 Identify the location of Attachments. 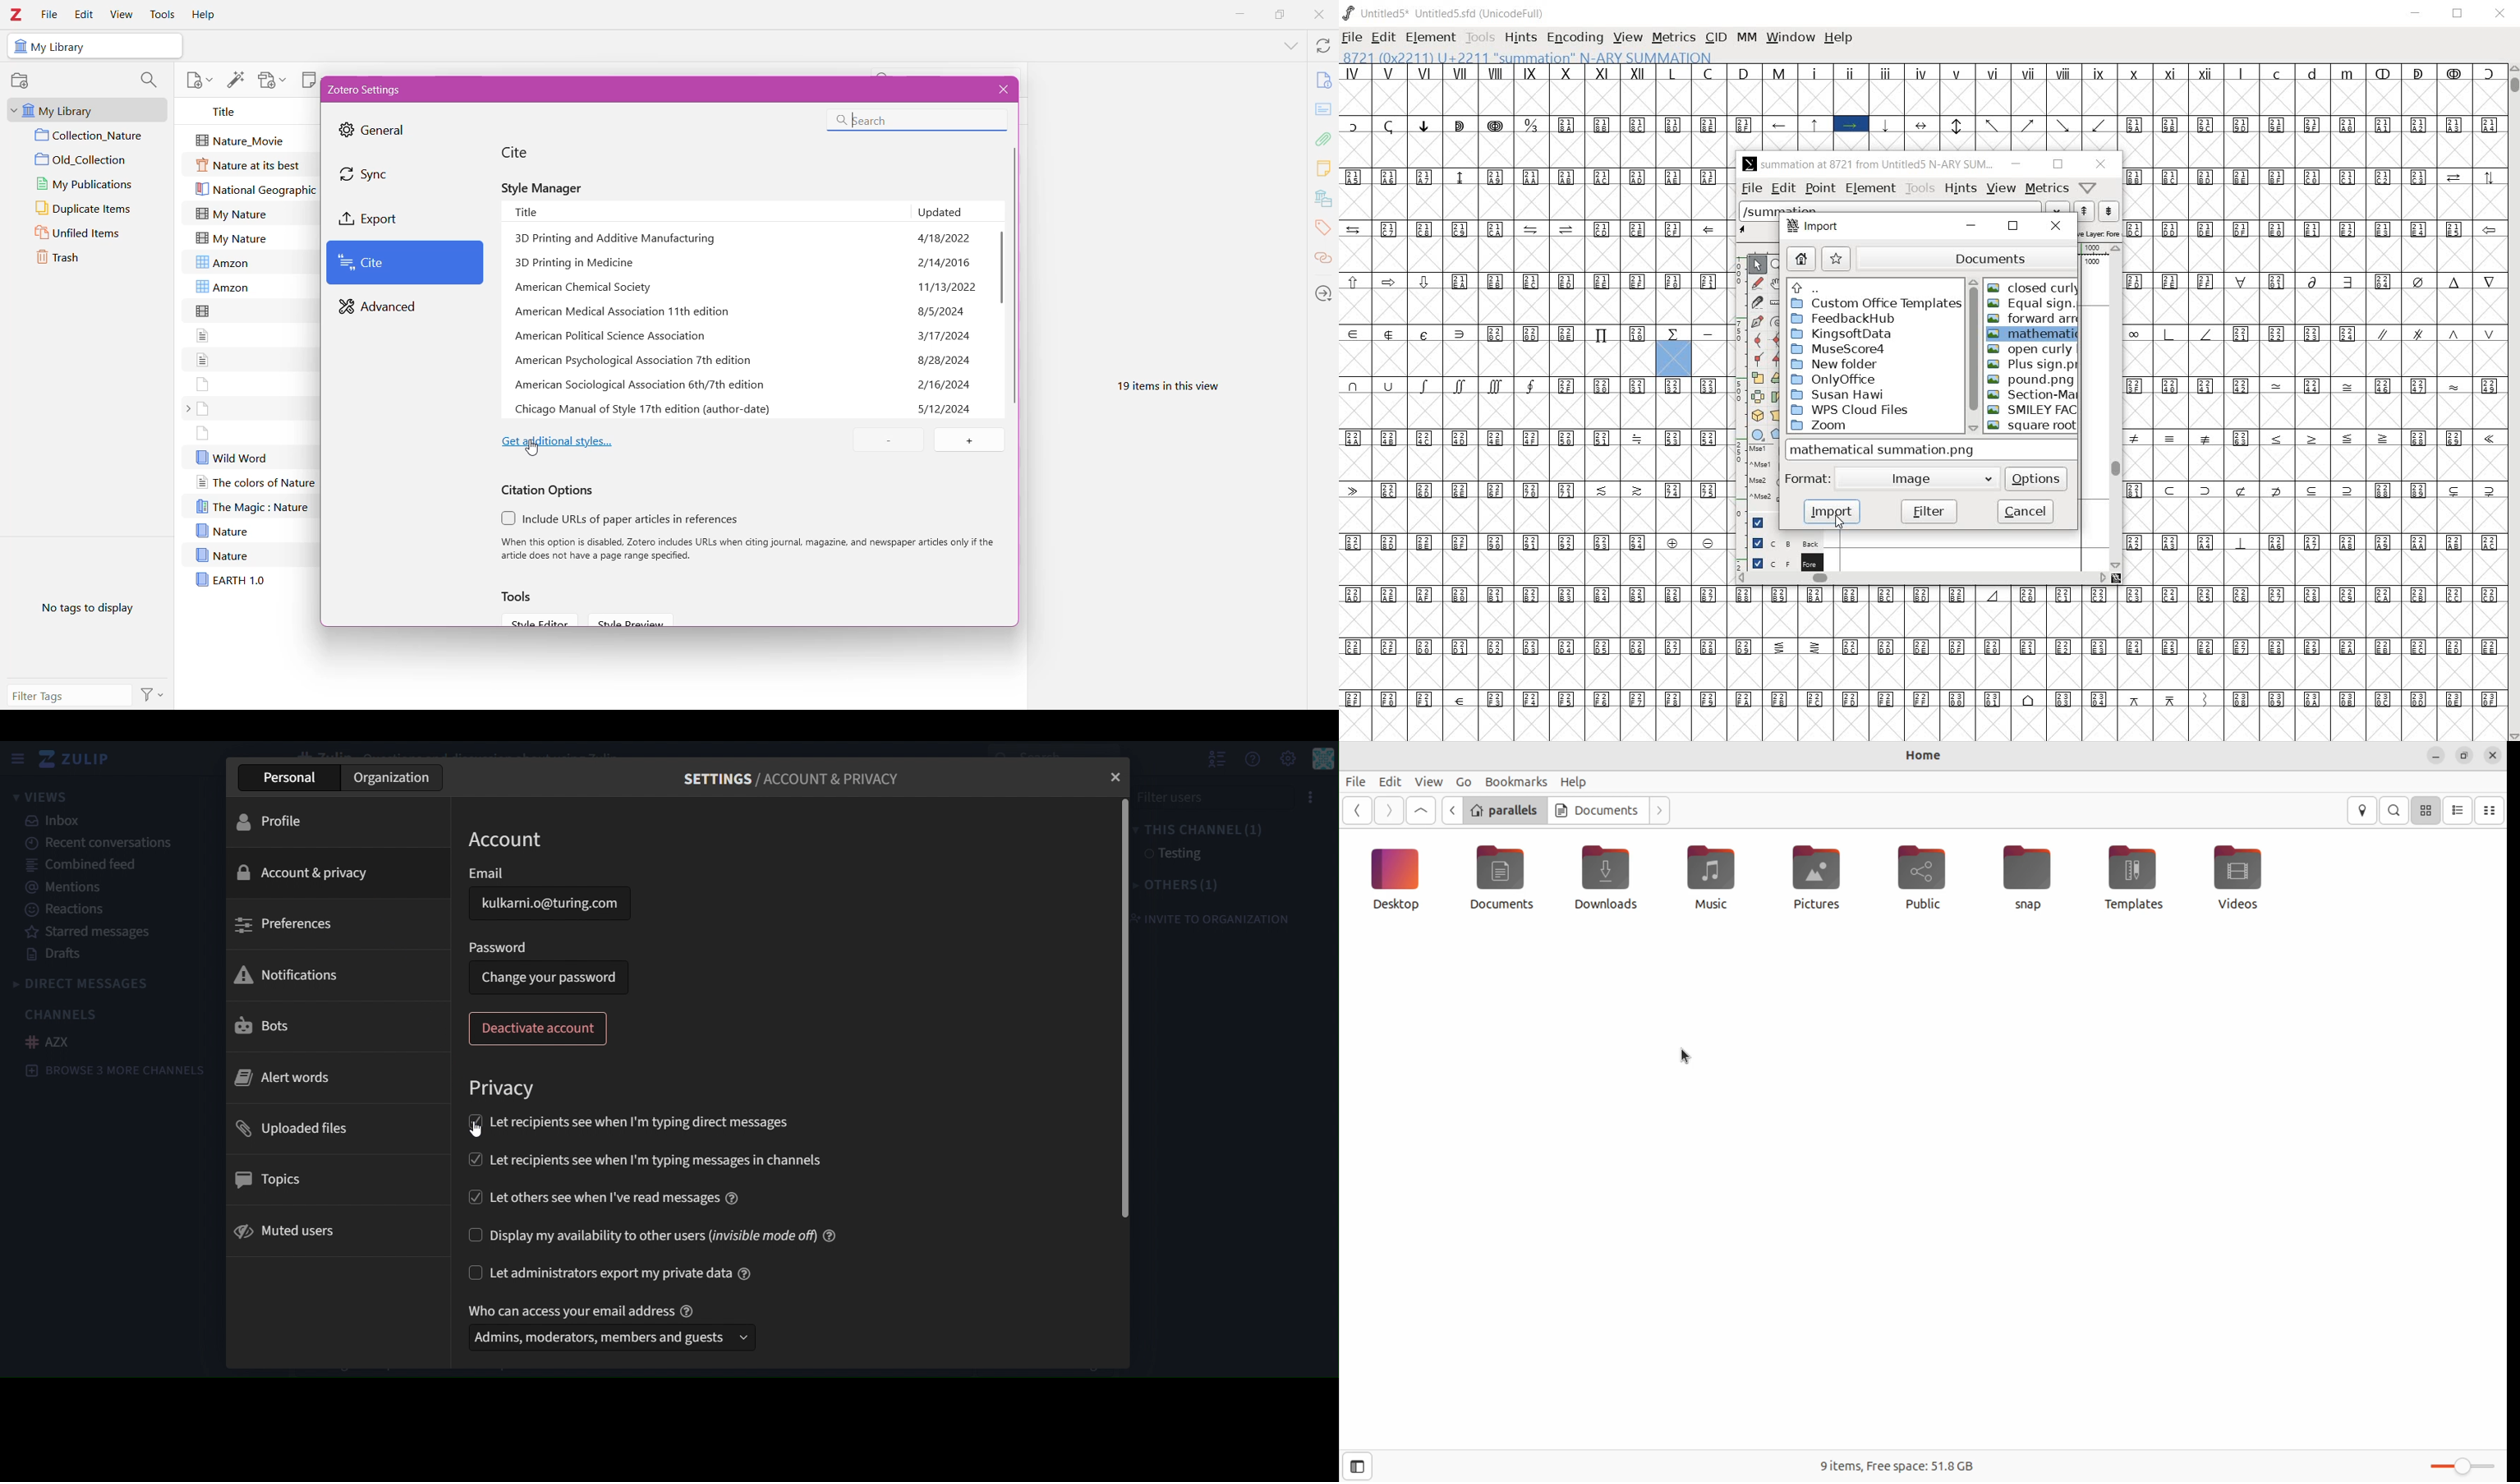
(1325, 138).